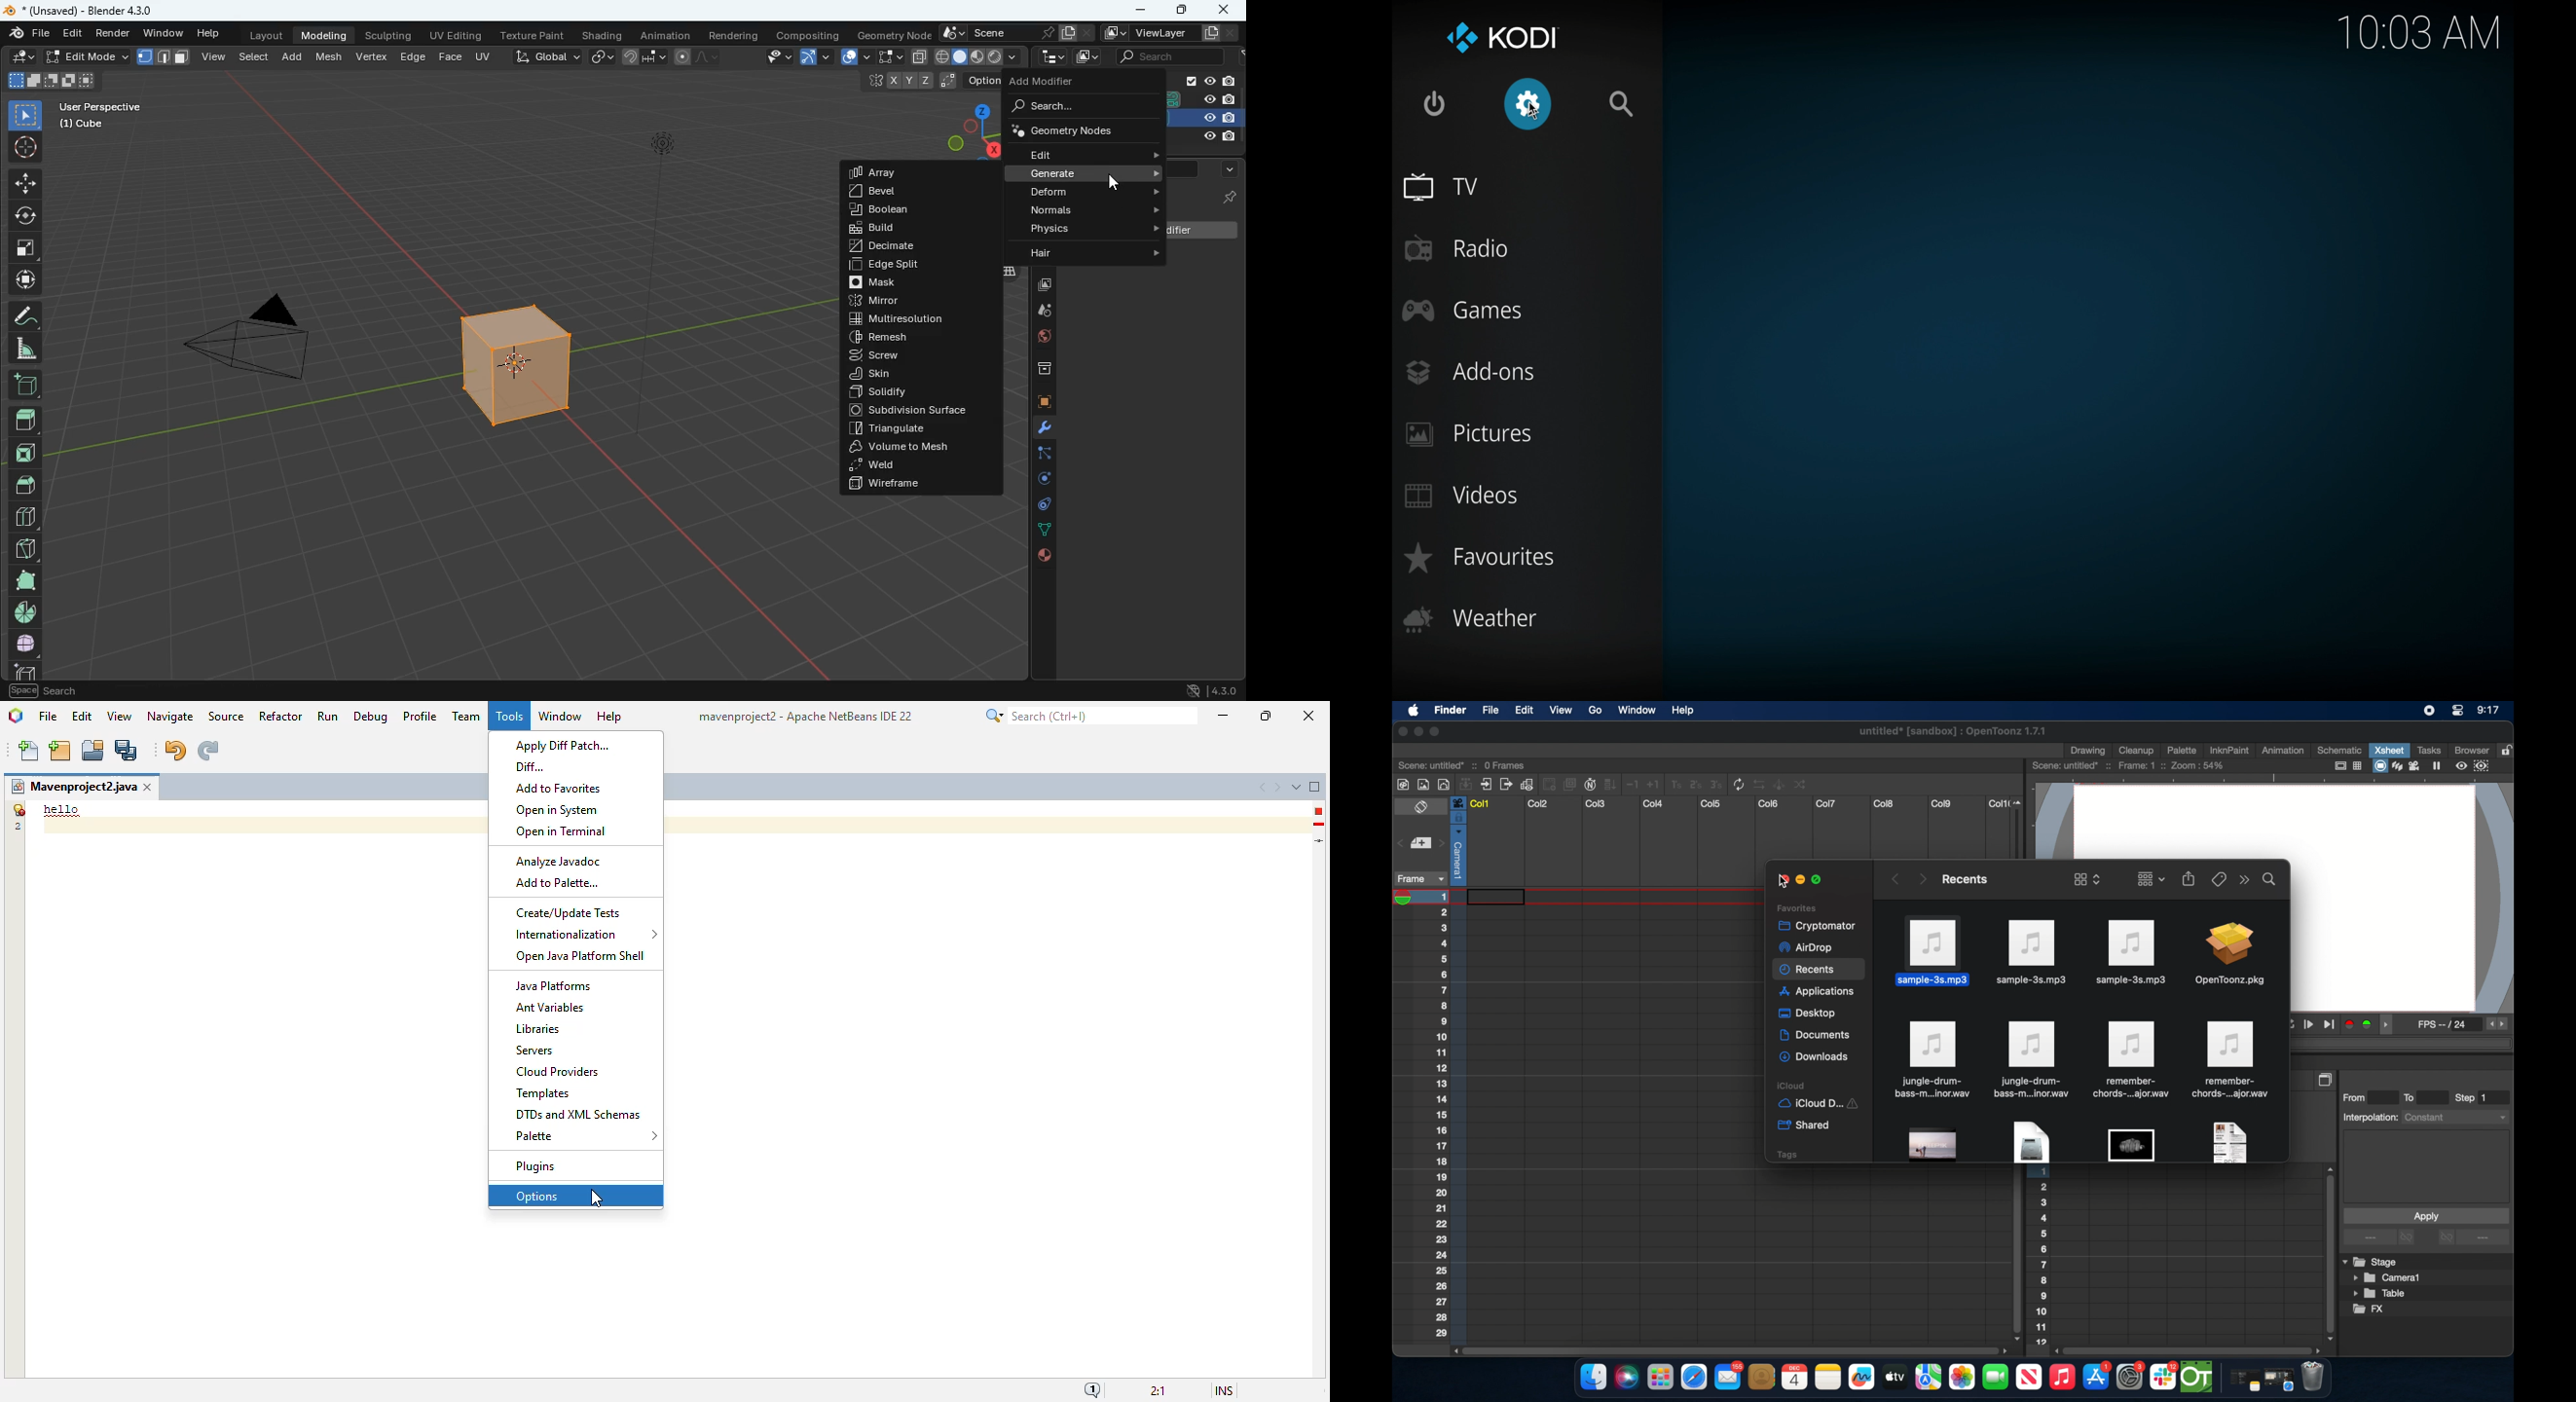 The height and width of the screenshot is (1428, 2576). Describe the element at coordinates (899, 249) in the screenshot. I see `decimate` at that location.